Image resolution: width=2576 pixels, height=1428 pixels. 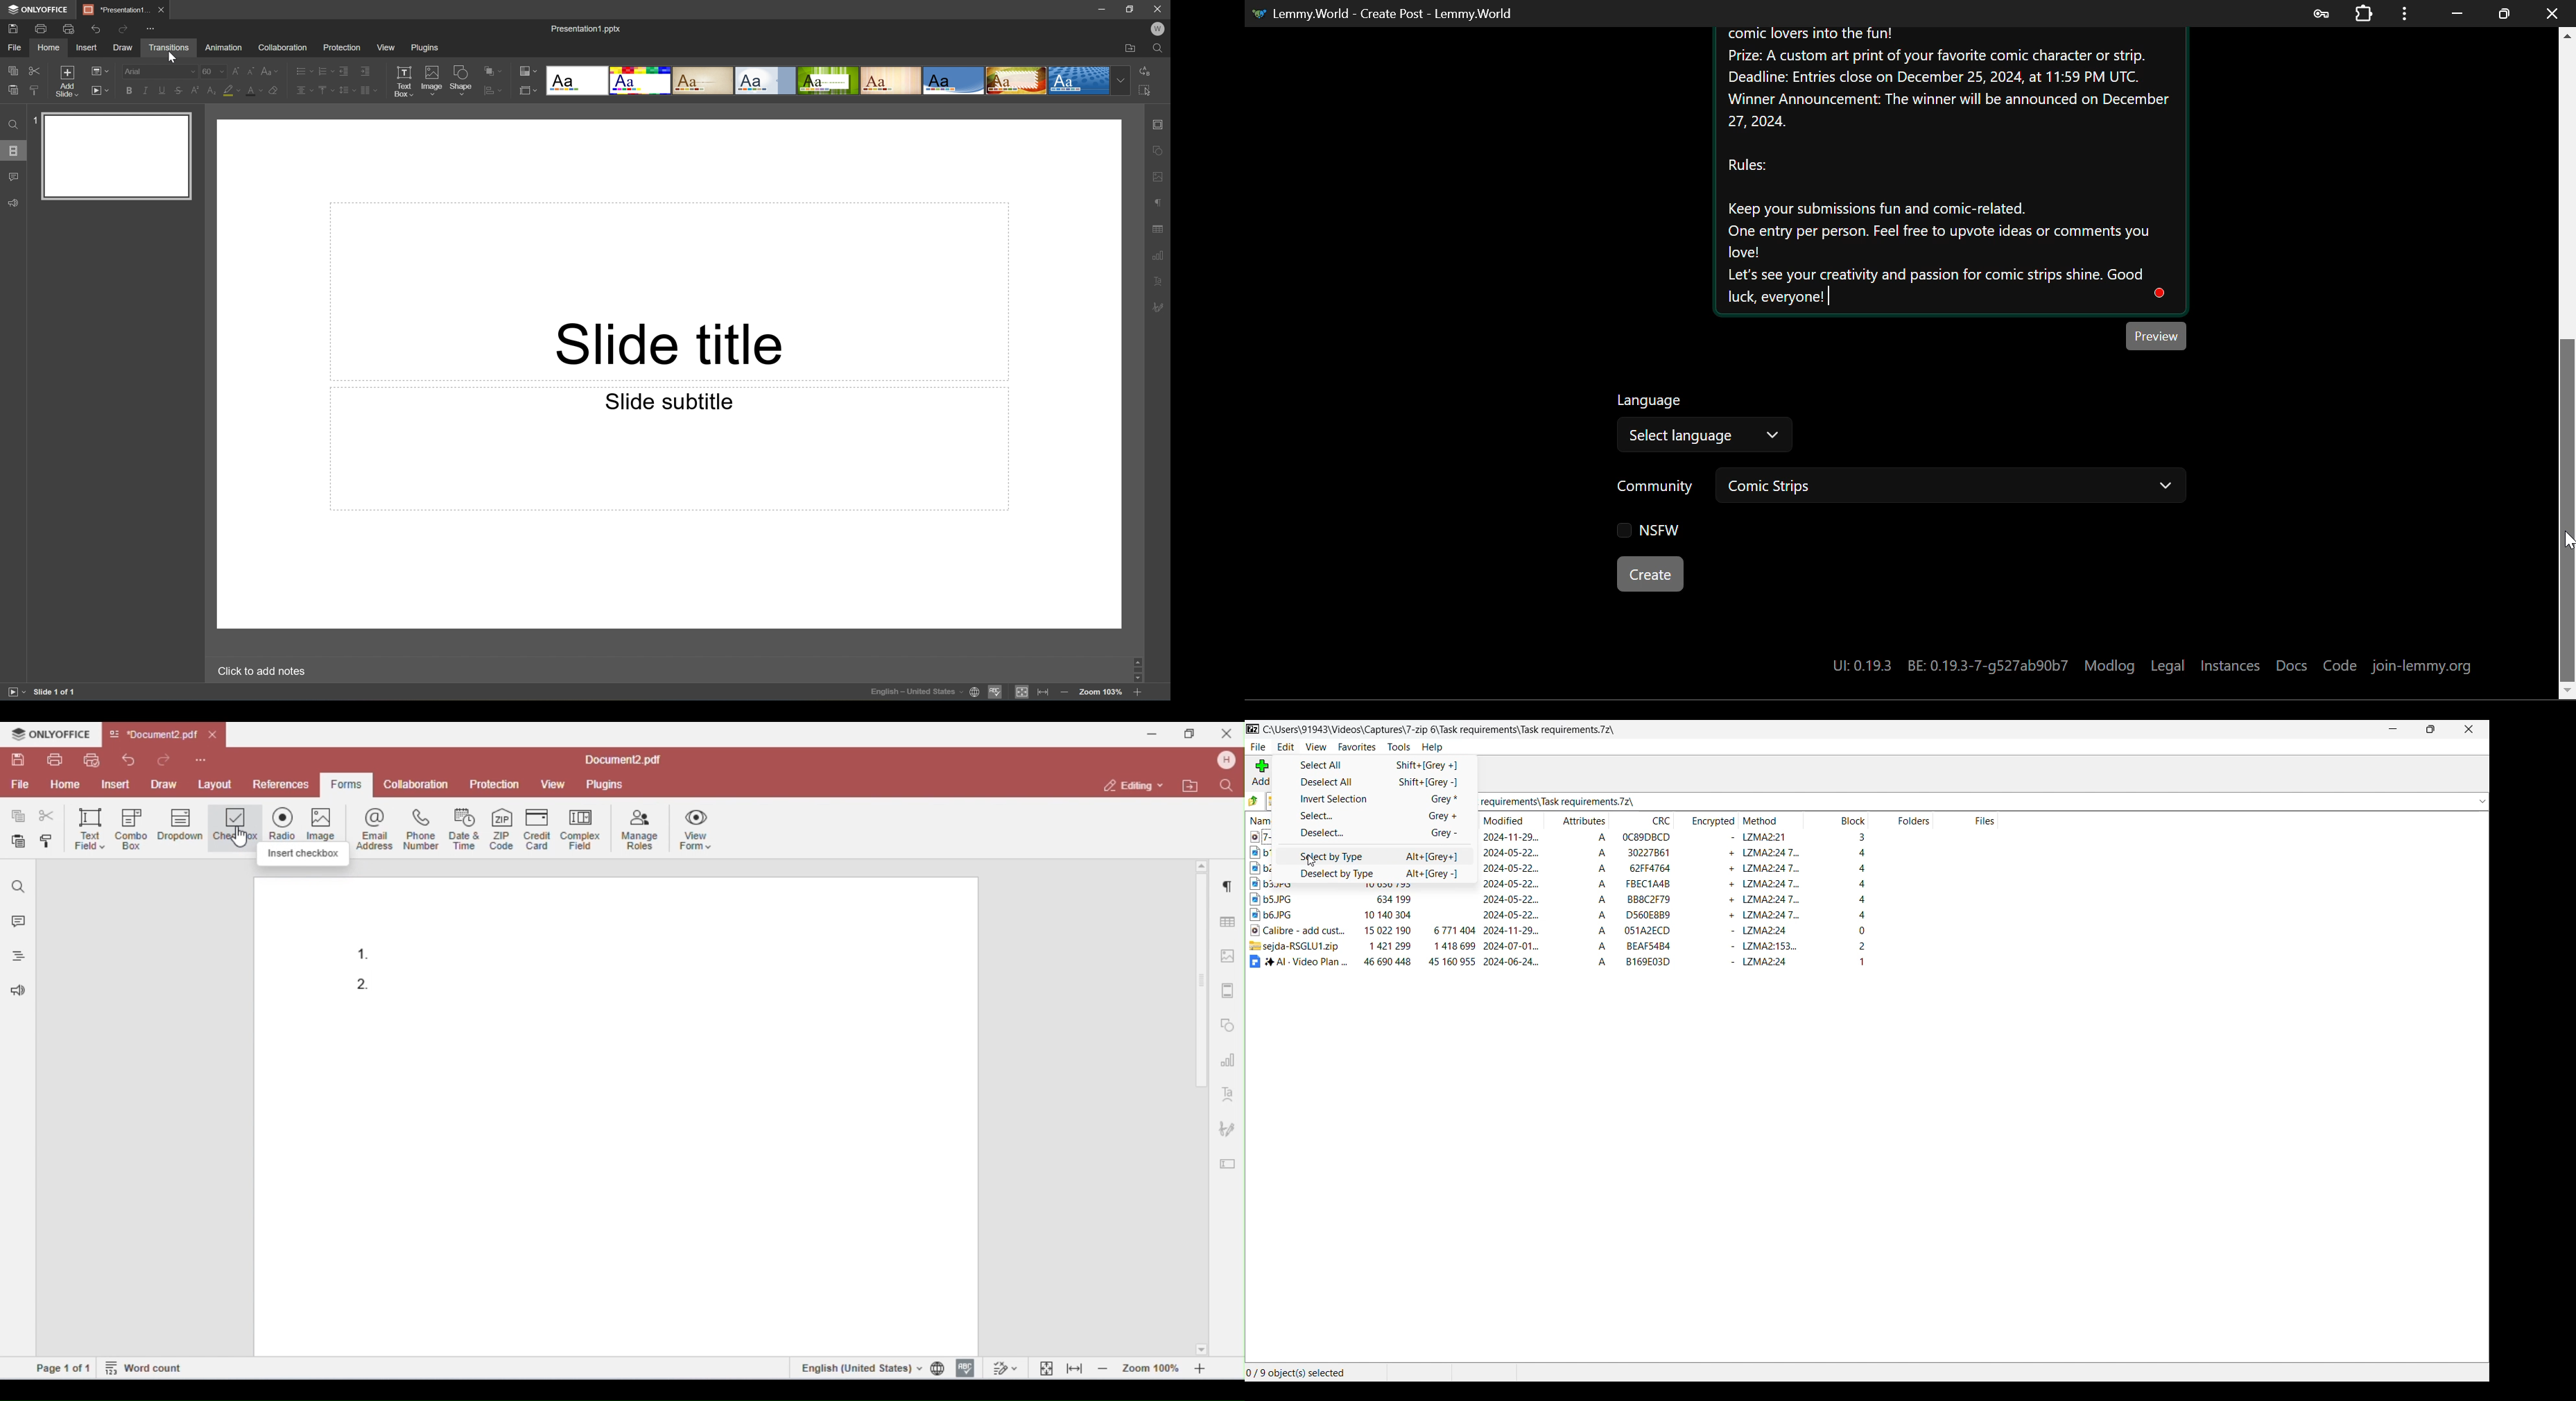 What do you see at coordinates (172, 56) in the screenshot?
I see `Cursor Position` at bounding box center [172, 56].